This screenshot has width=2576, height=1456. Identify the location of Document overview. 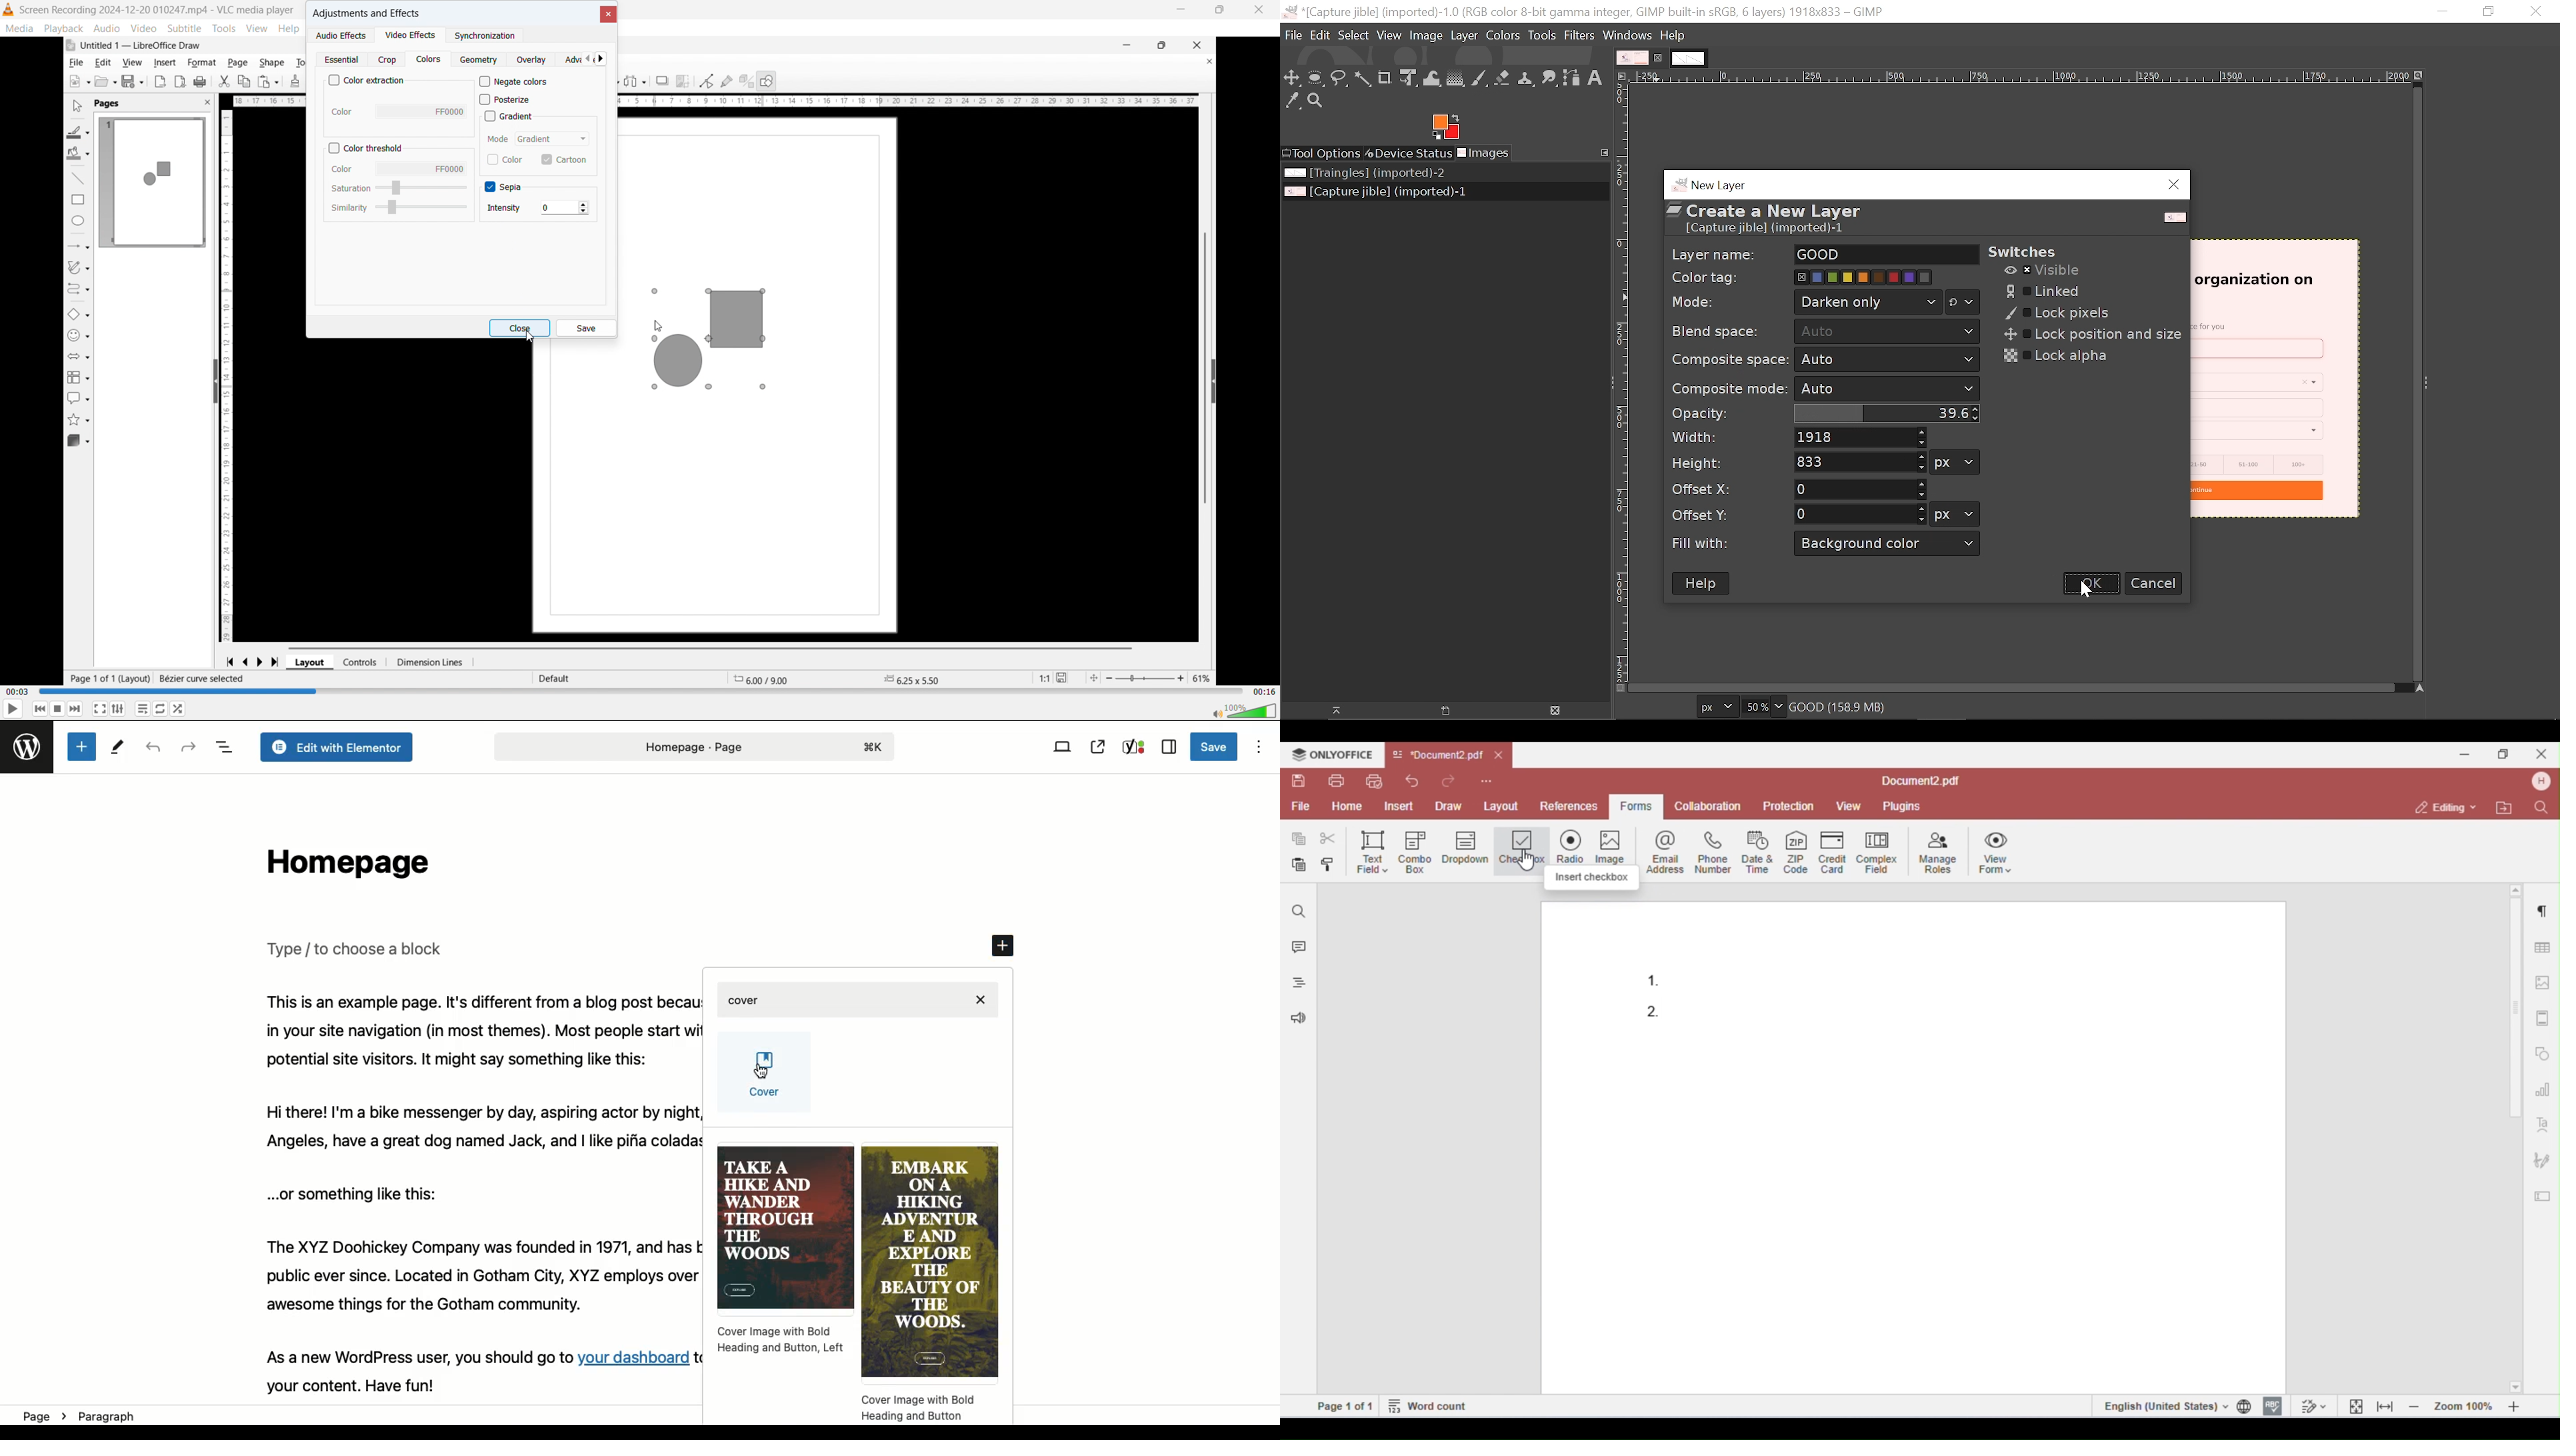
(224, 748).